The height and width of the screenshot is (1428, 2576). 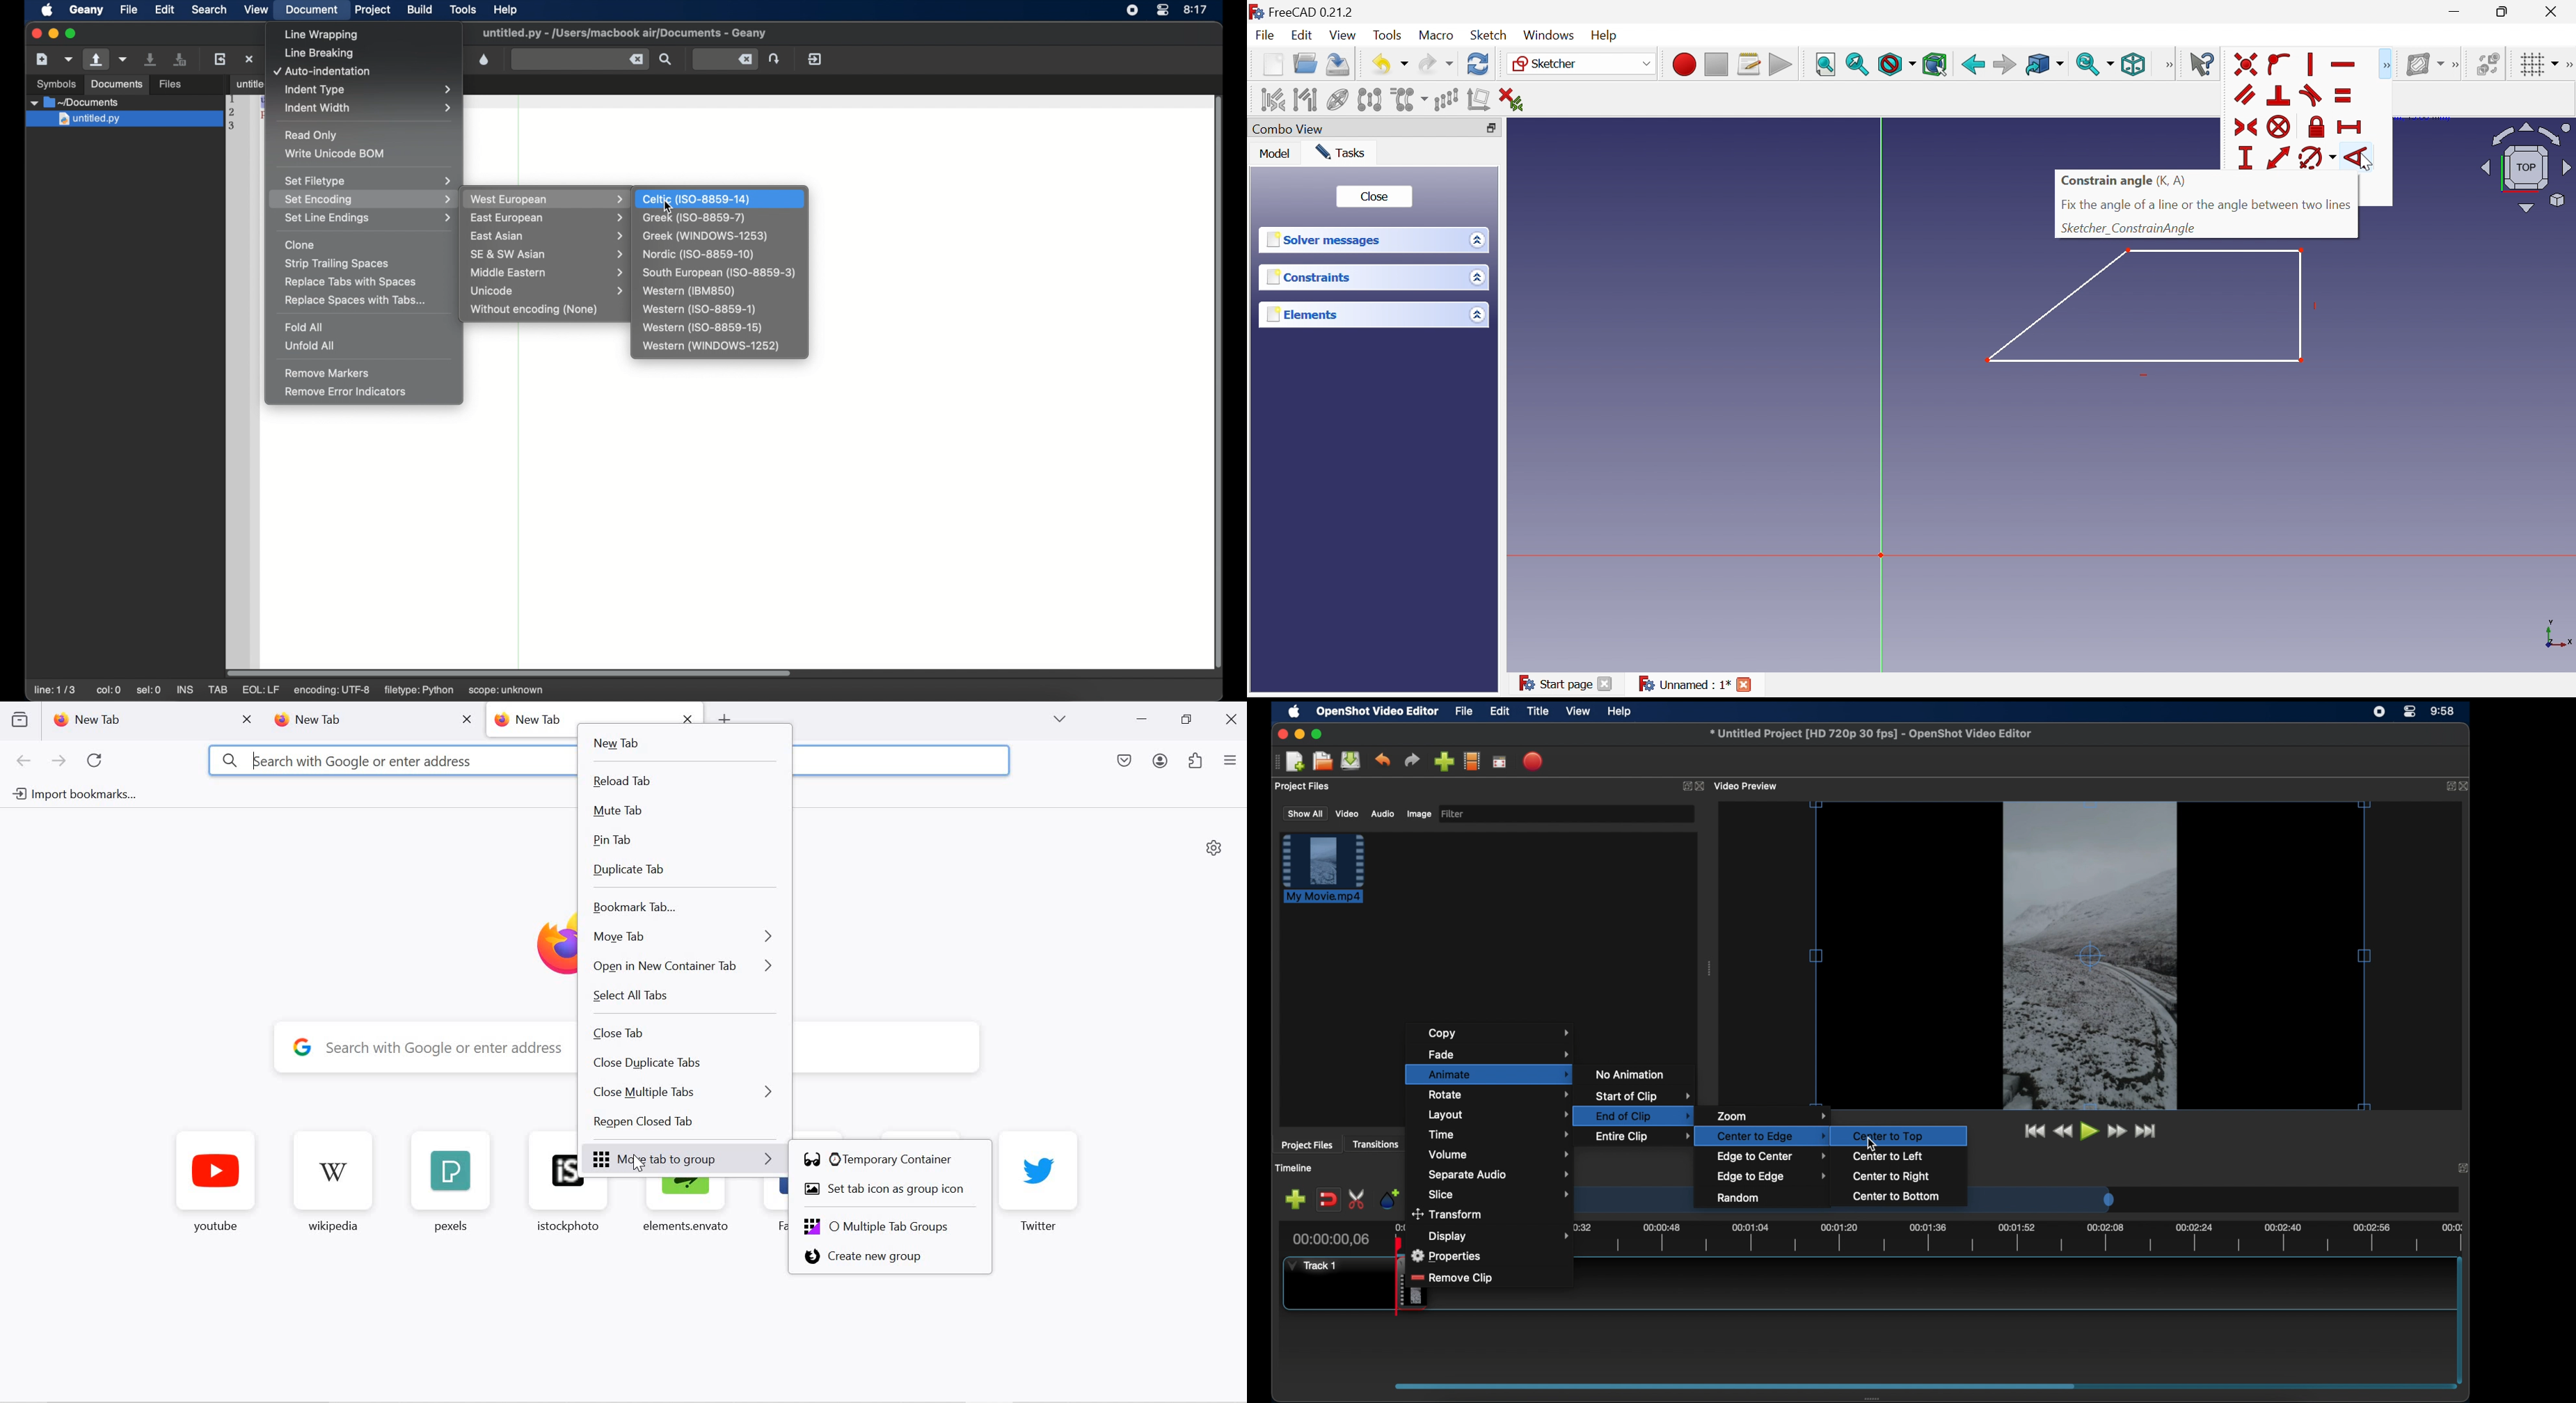 I want to click on Constraint arc or circle, so click(x=2312, y=159).